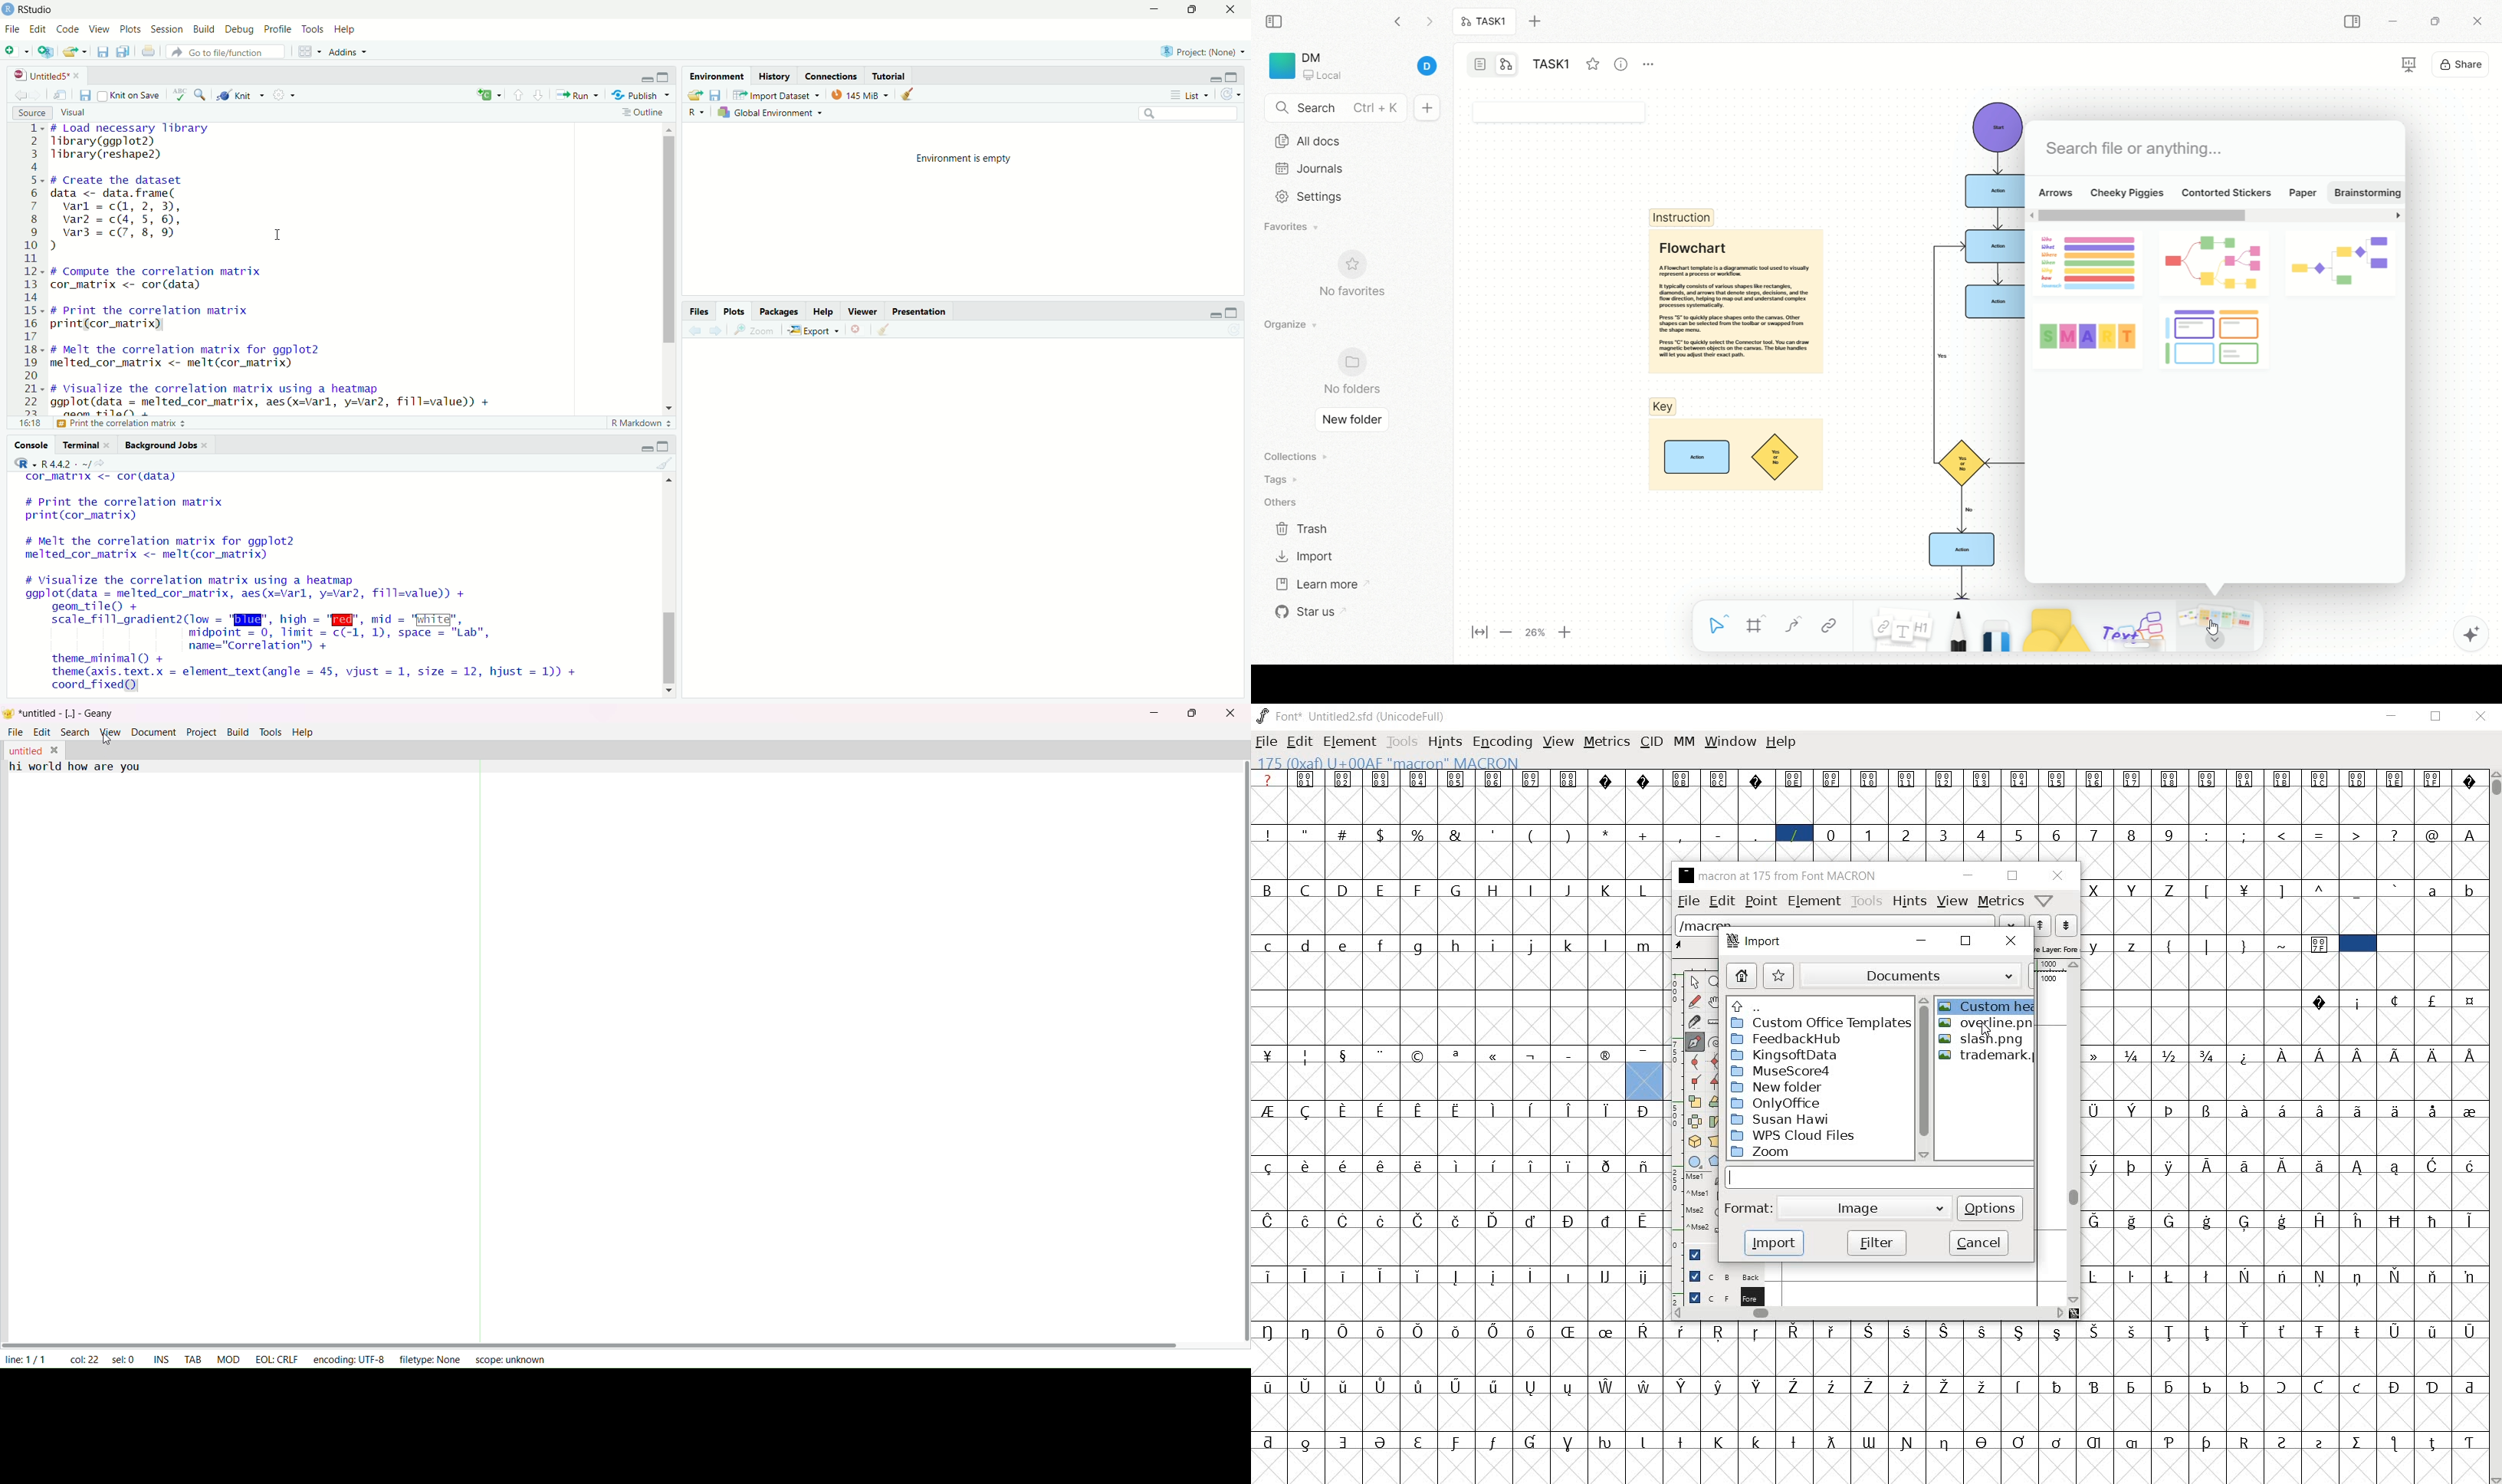 This screenshot has height=1484, width=2520. I want to click on Symbol, so click(1269, 1331).